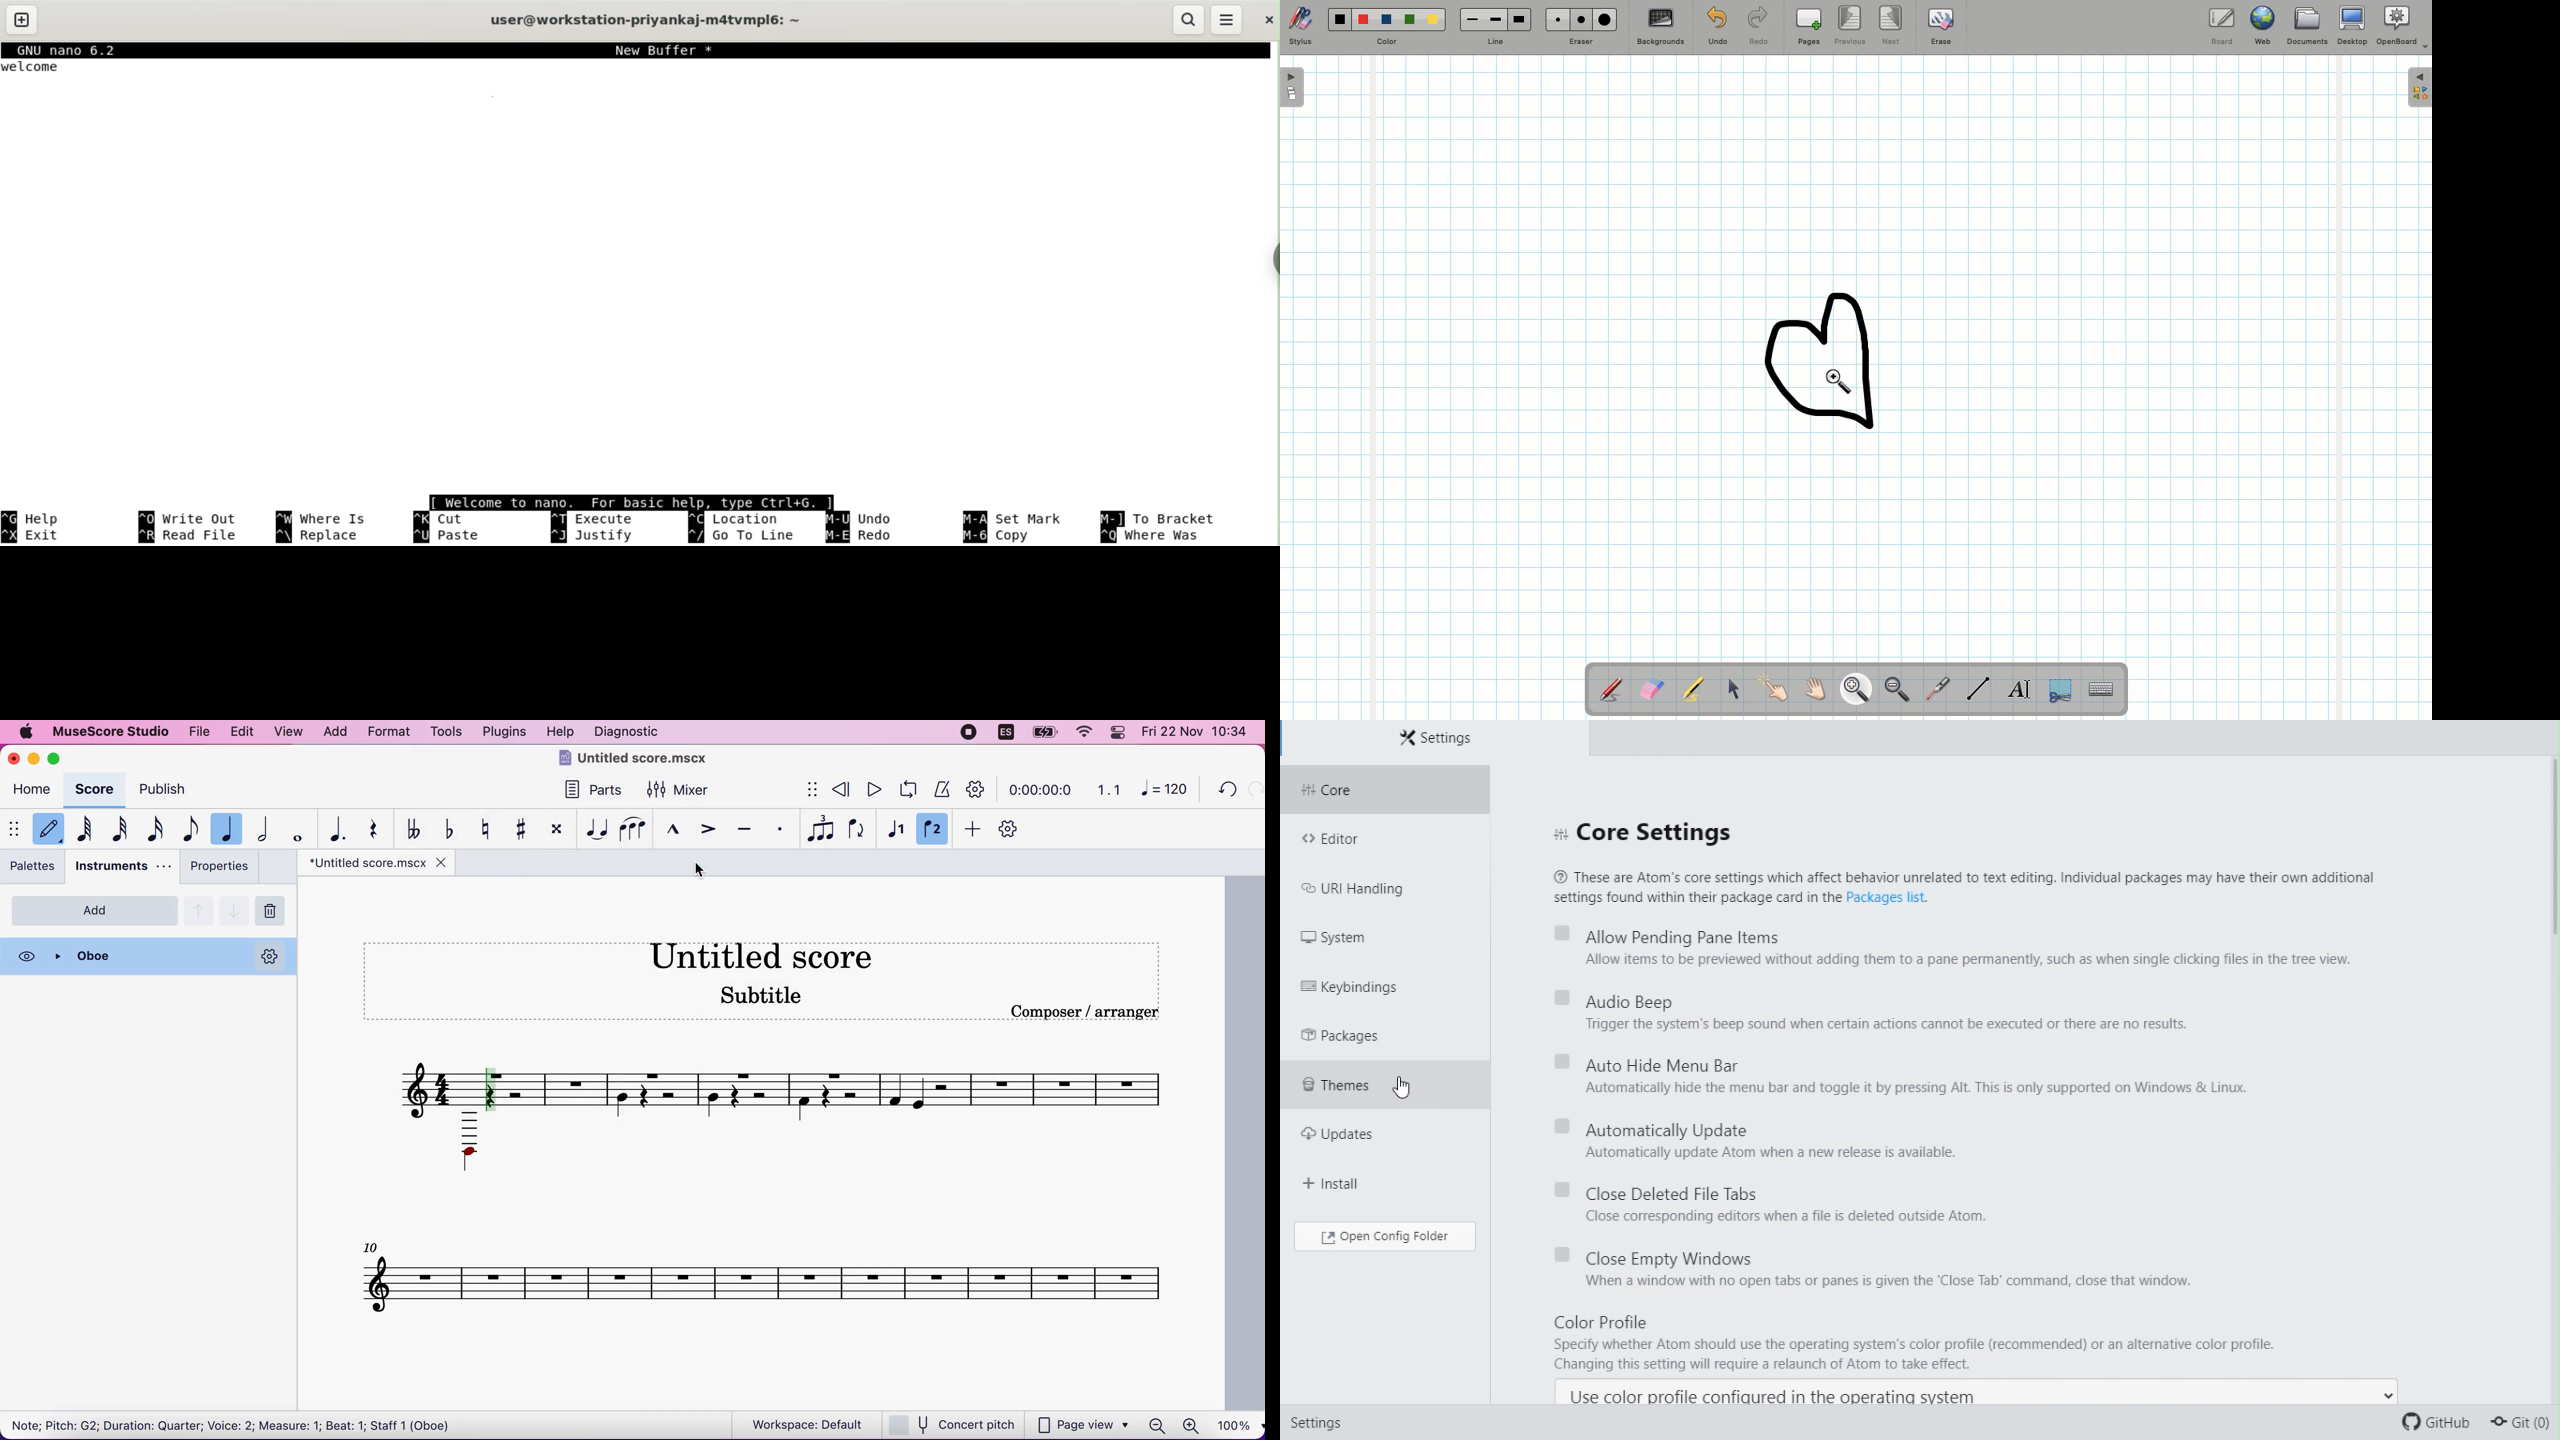 Image resolution: width=2576 pixels, height=1456 pixels. Describe the element at coordinates (798, 1424) in the screenshot. I see `workspace: default` at that location.